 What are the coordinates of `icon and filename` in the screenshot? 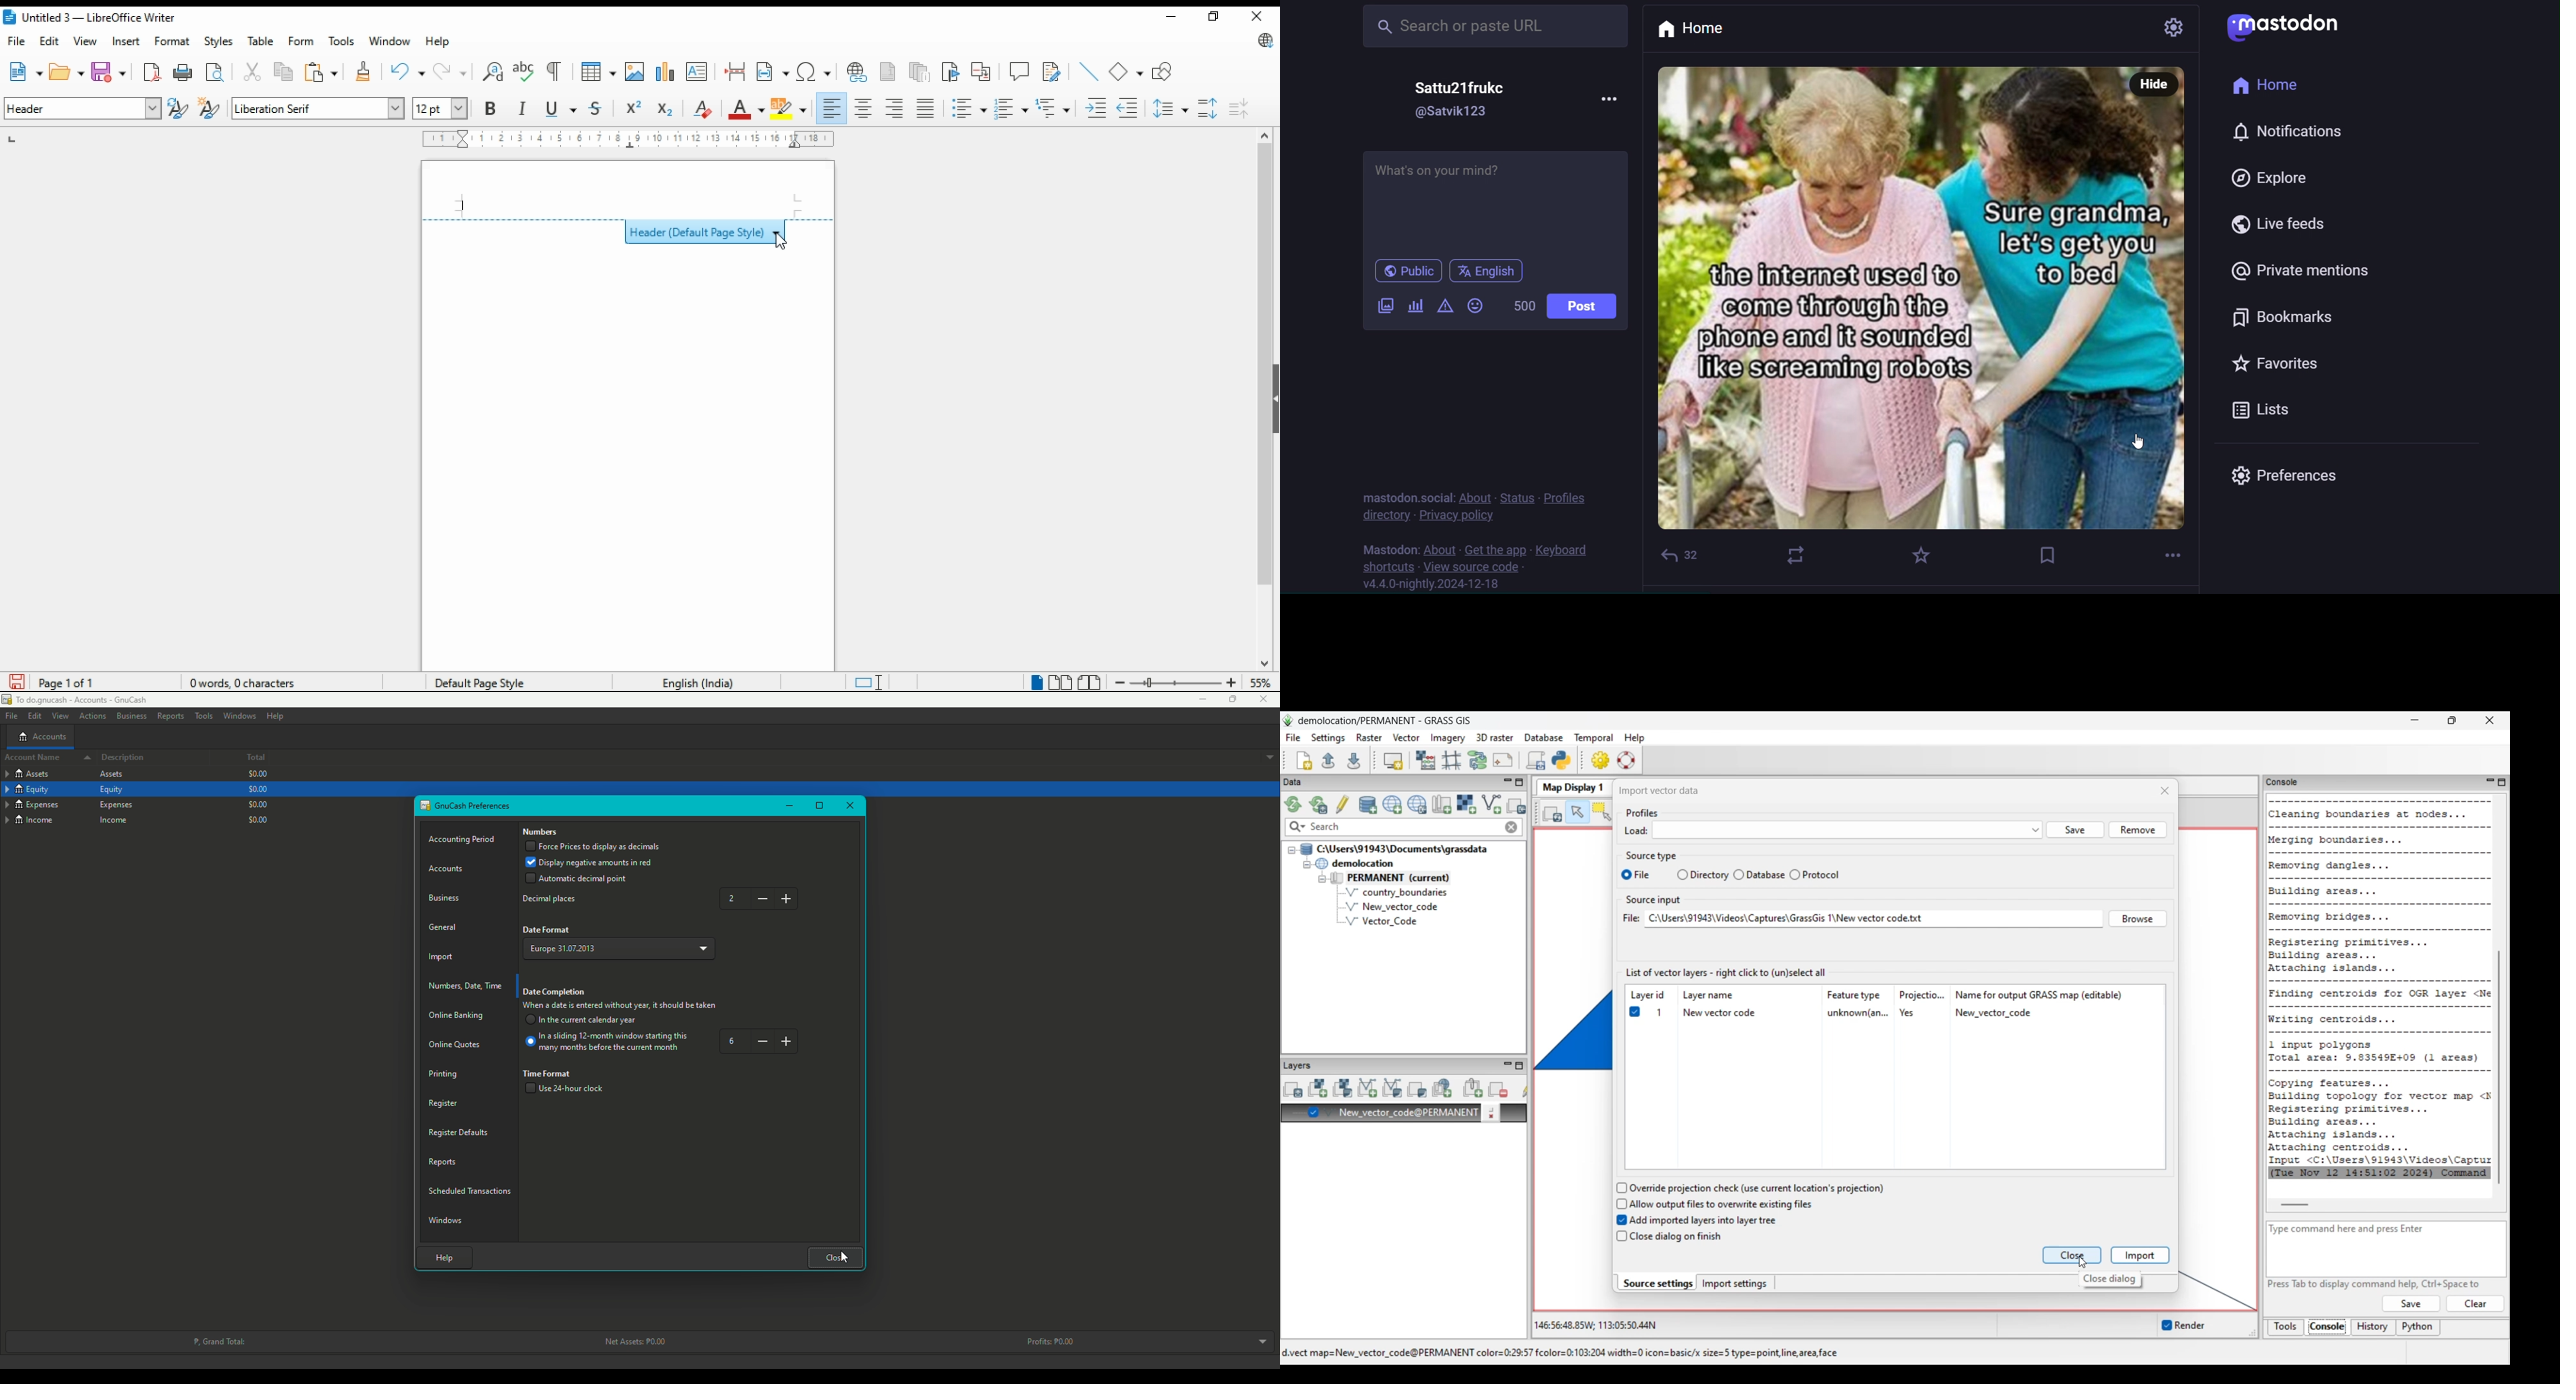 It's located at (91, 19).